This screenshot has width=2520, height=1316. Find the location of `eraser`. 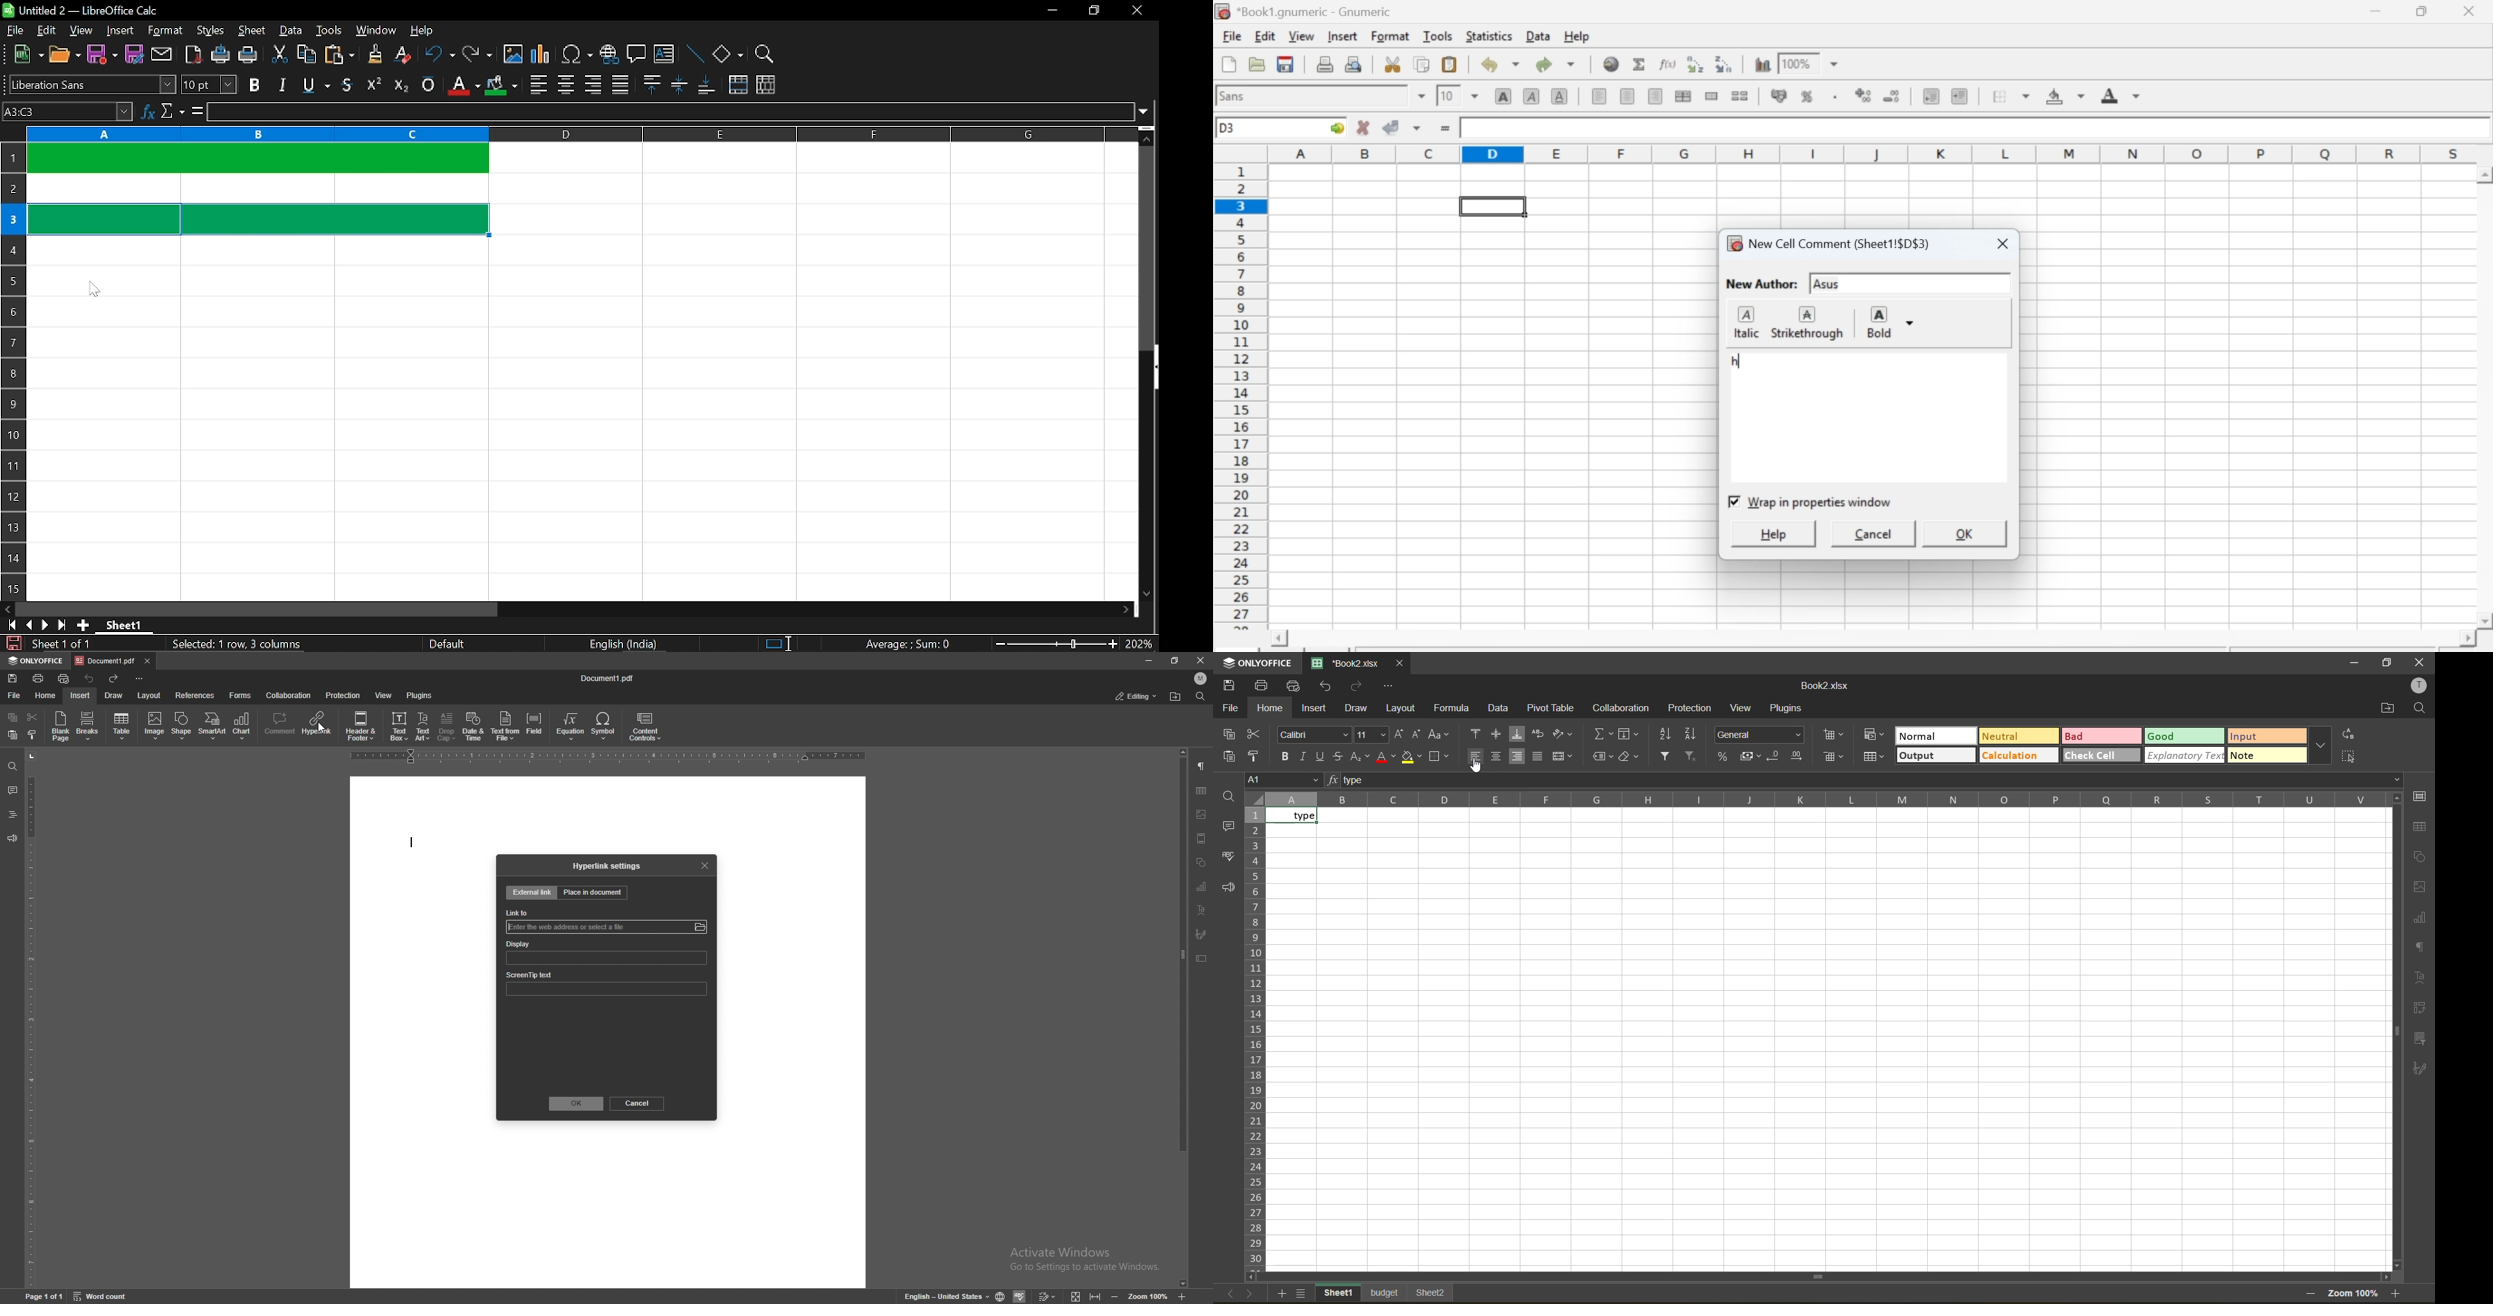

eraser is located at coordinates (400, 55).